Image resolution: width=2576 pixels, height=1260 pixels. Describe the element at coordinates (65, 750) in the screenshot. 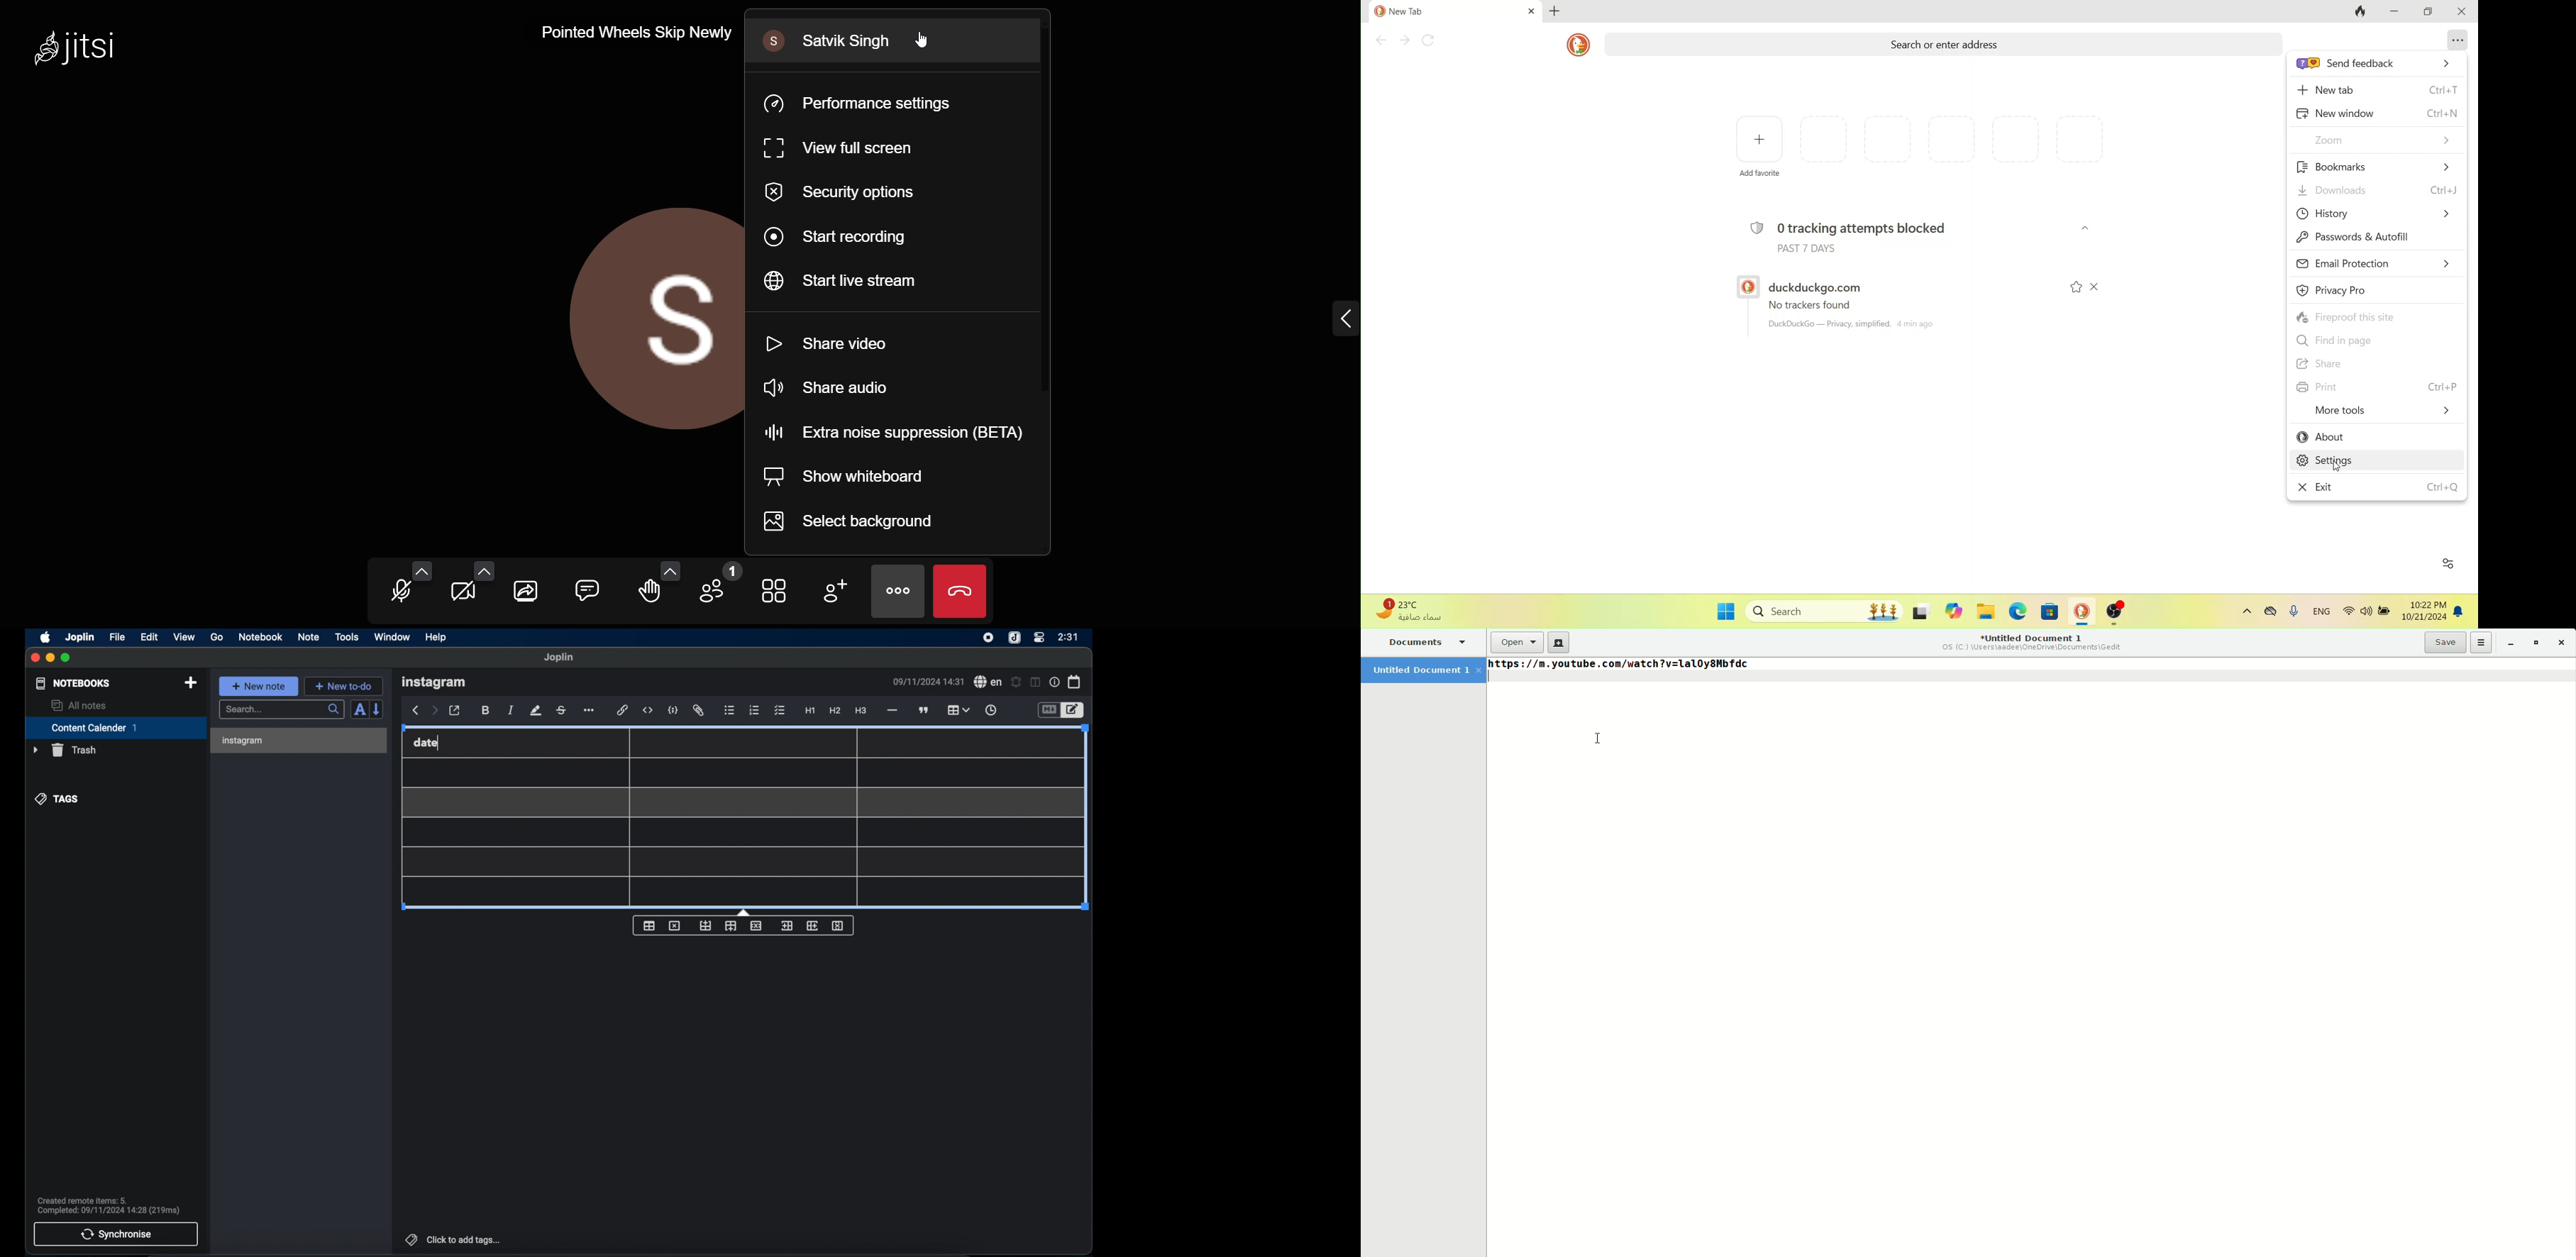

I see `trash` at that location.